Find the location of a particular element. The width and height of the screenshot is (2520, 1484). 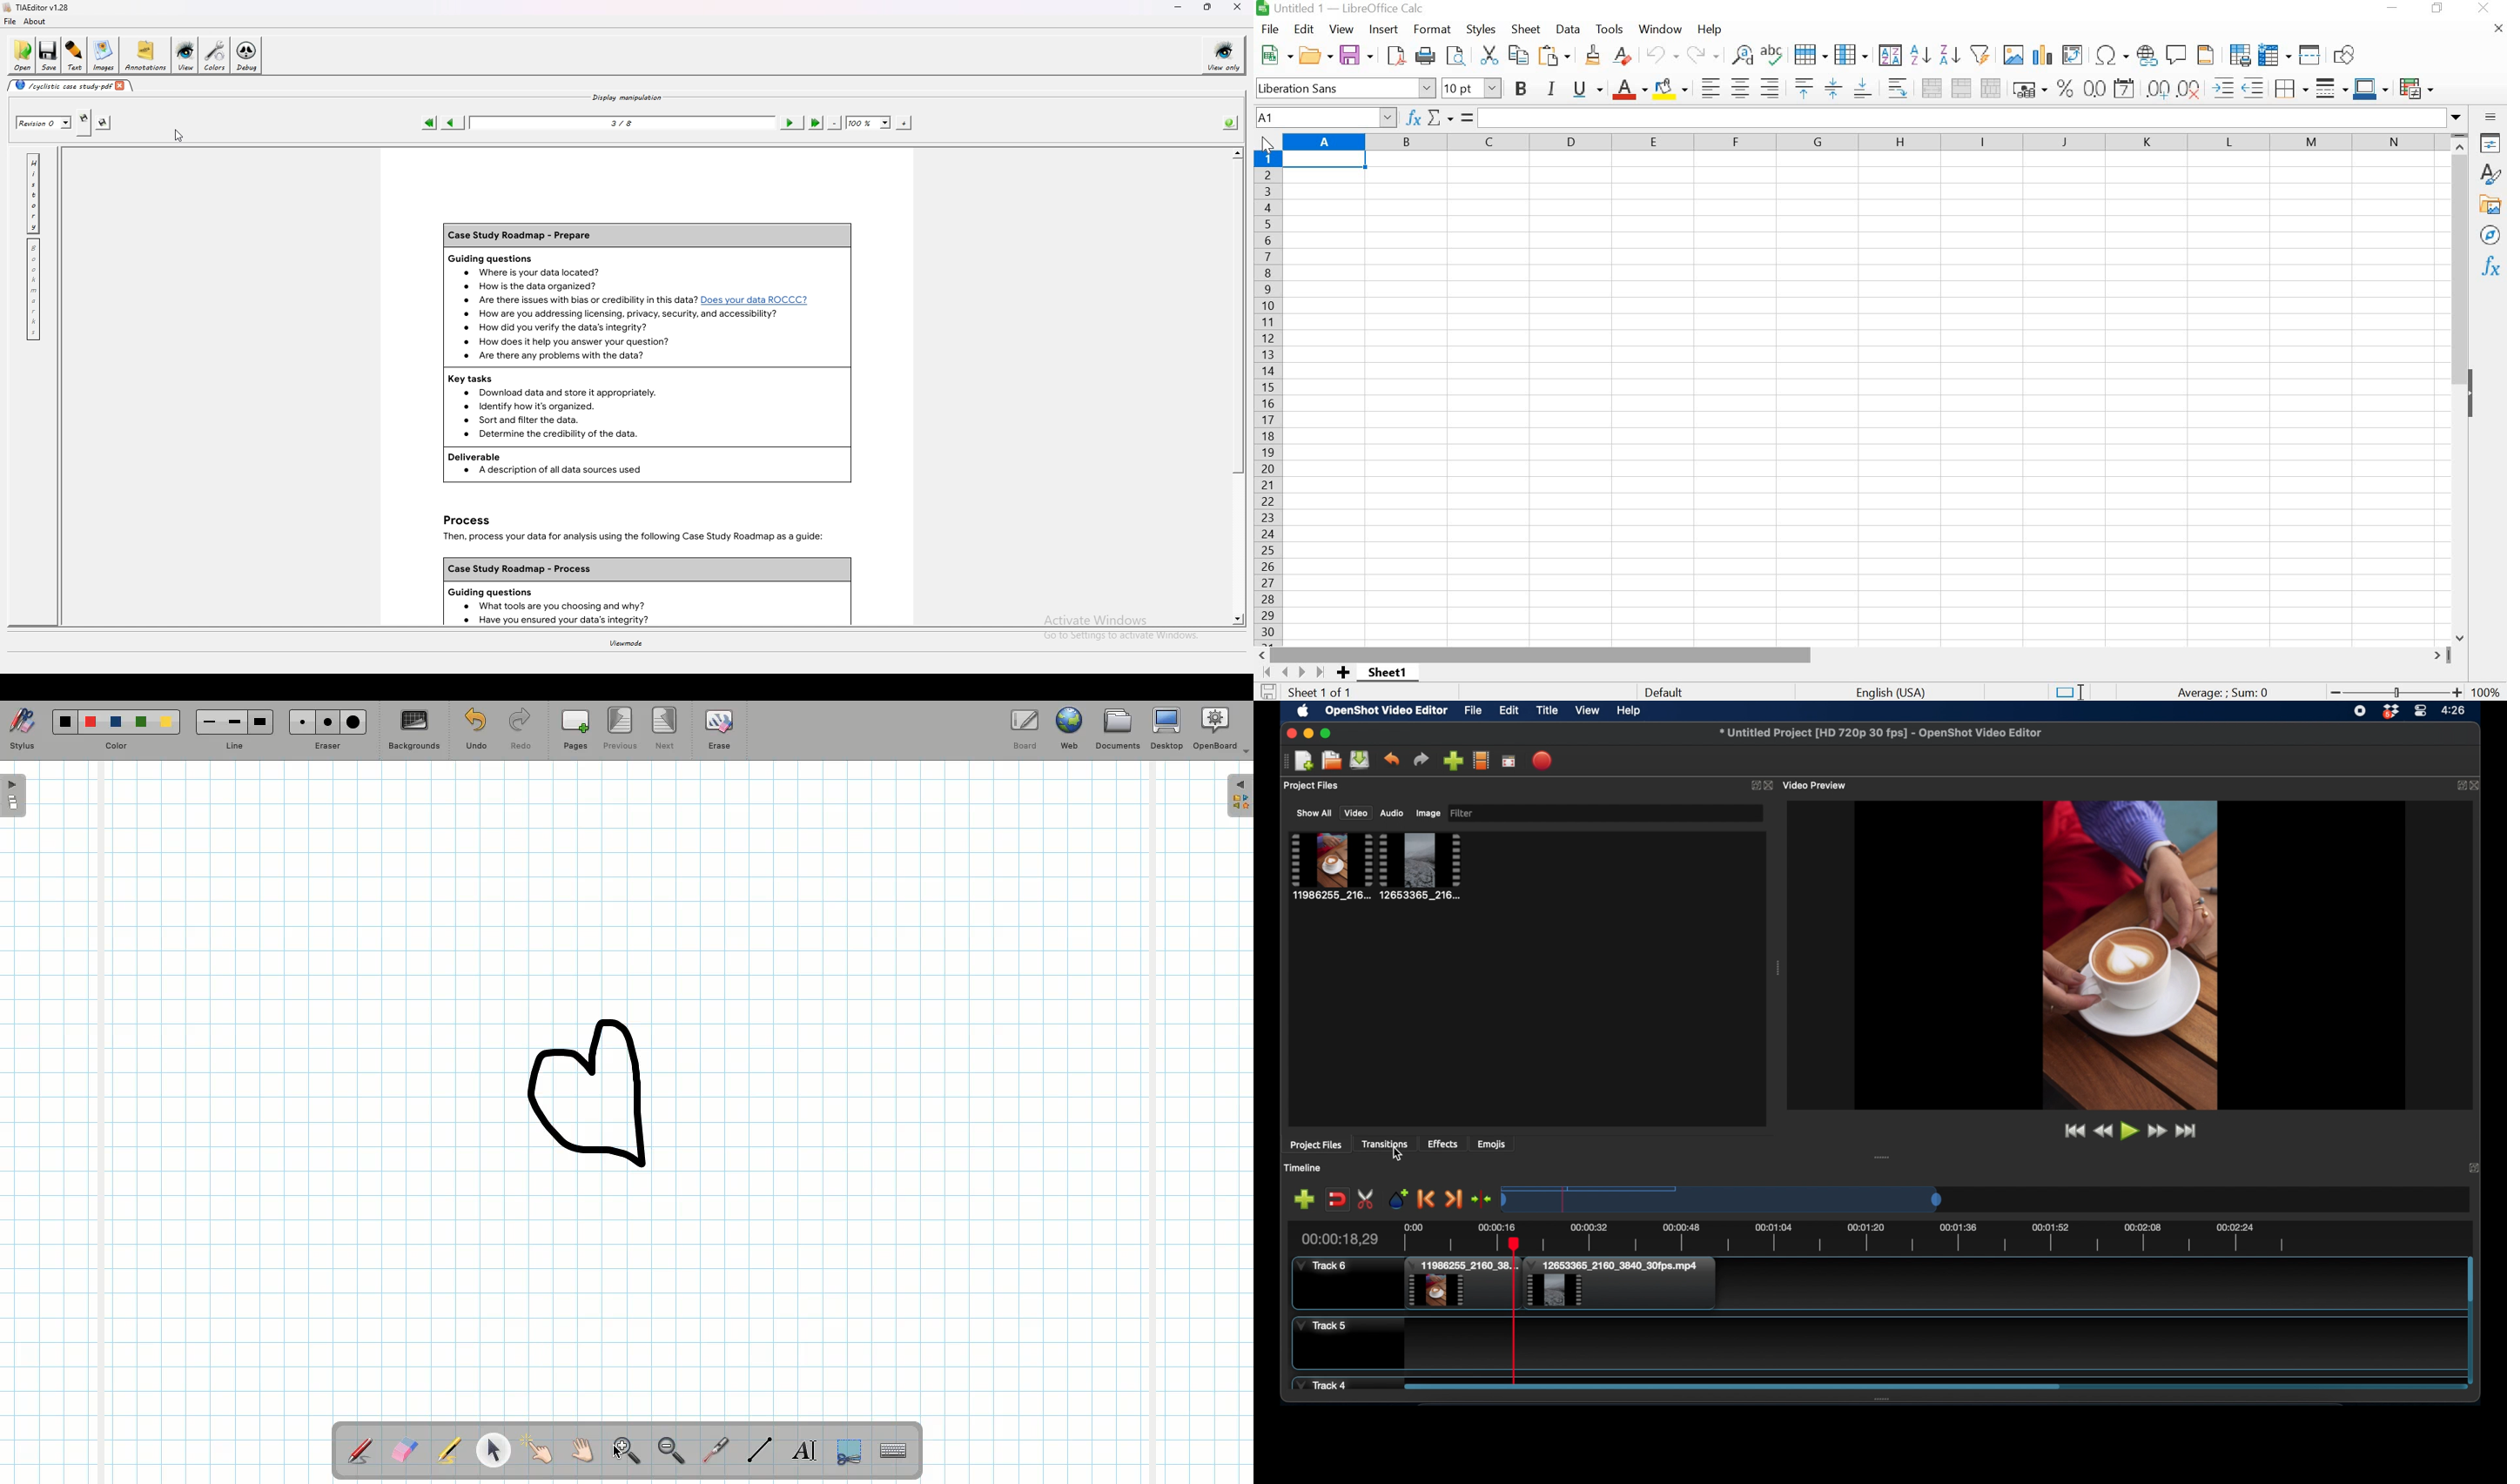

INSERT is located at coordinates (1383, 29).